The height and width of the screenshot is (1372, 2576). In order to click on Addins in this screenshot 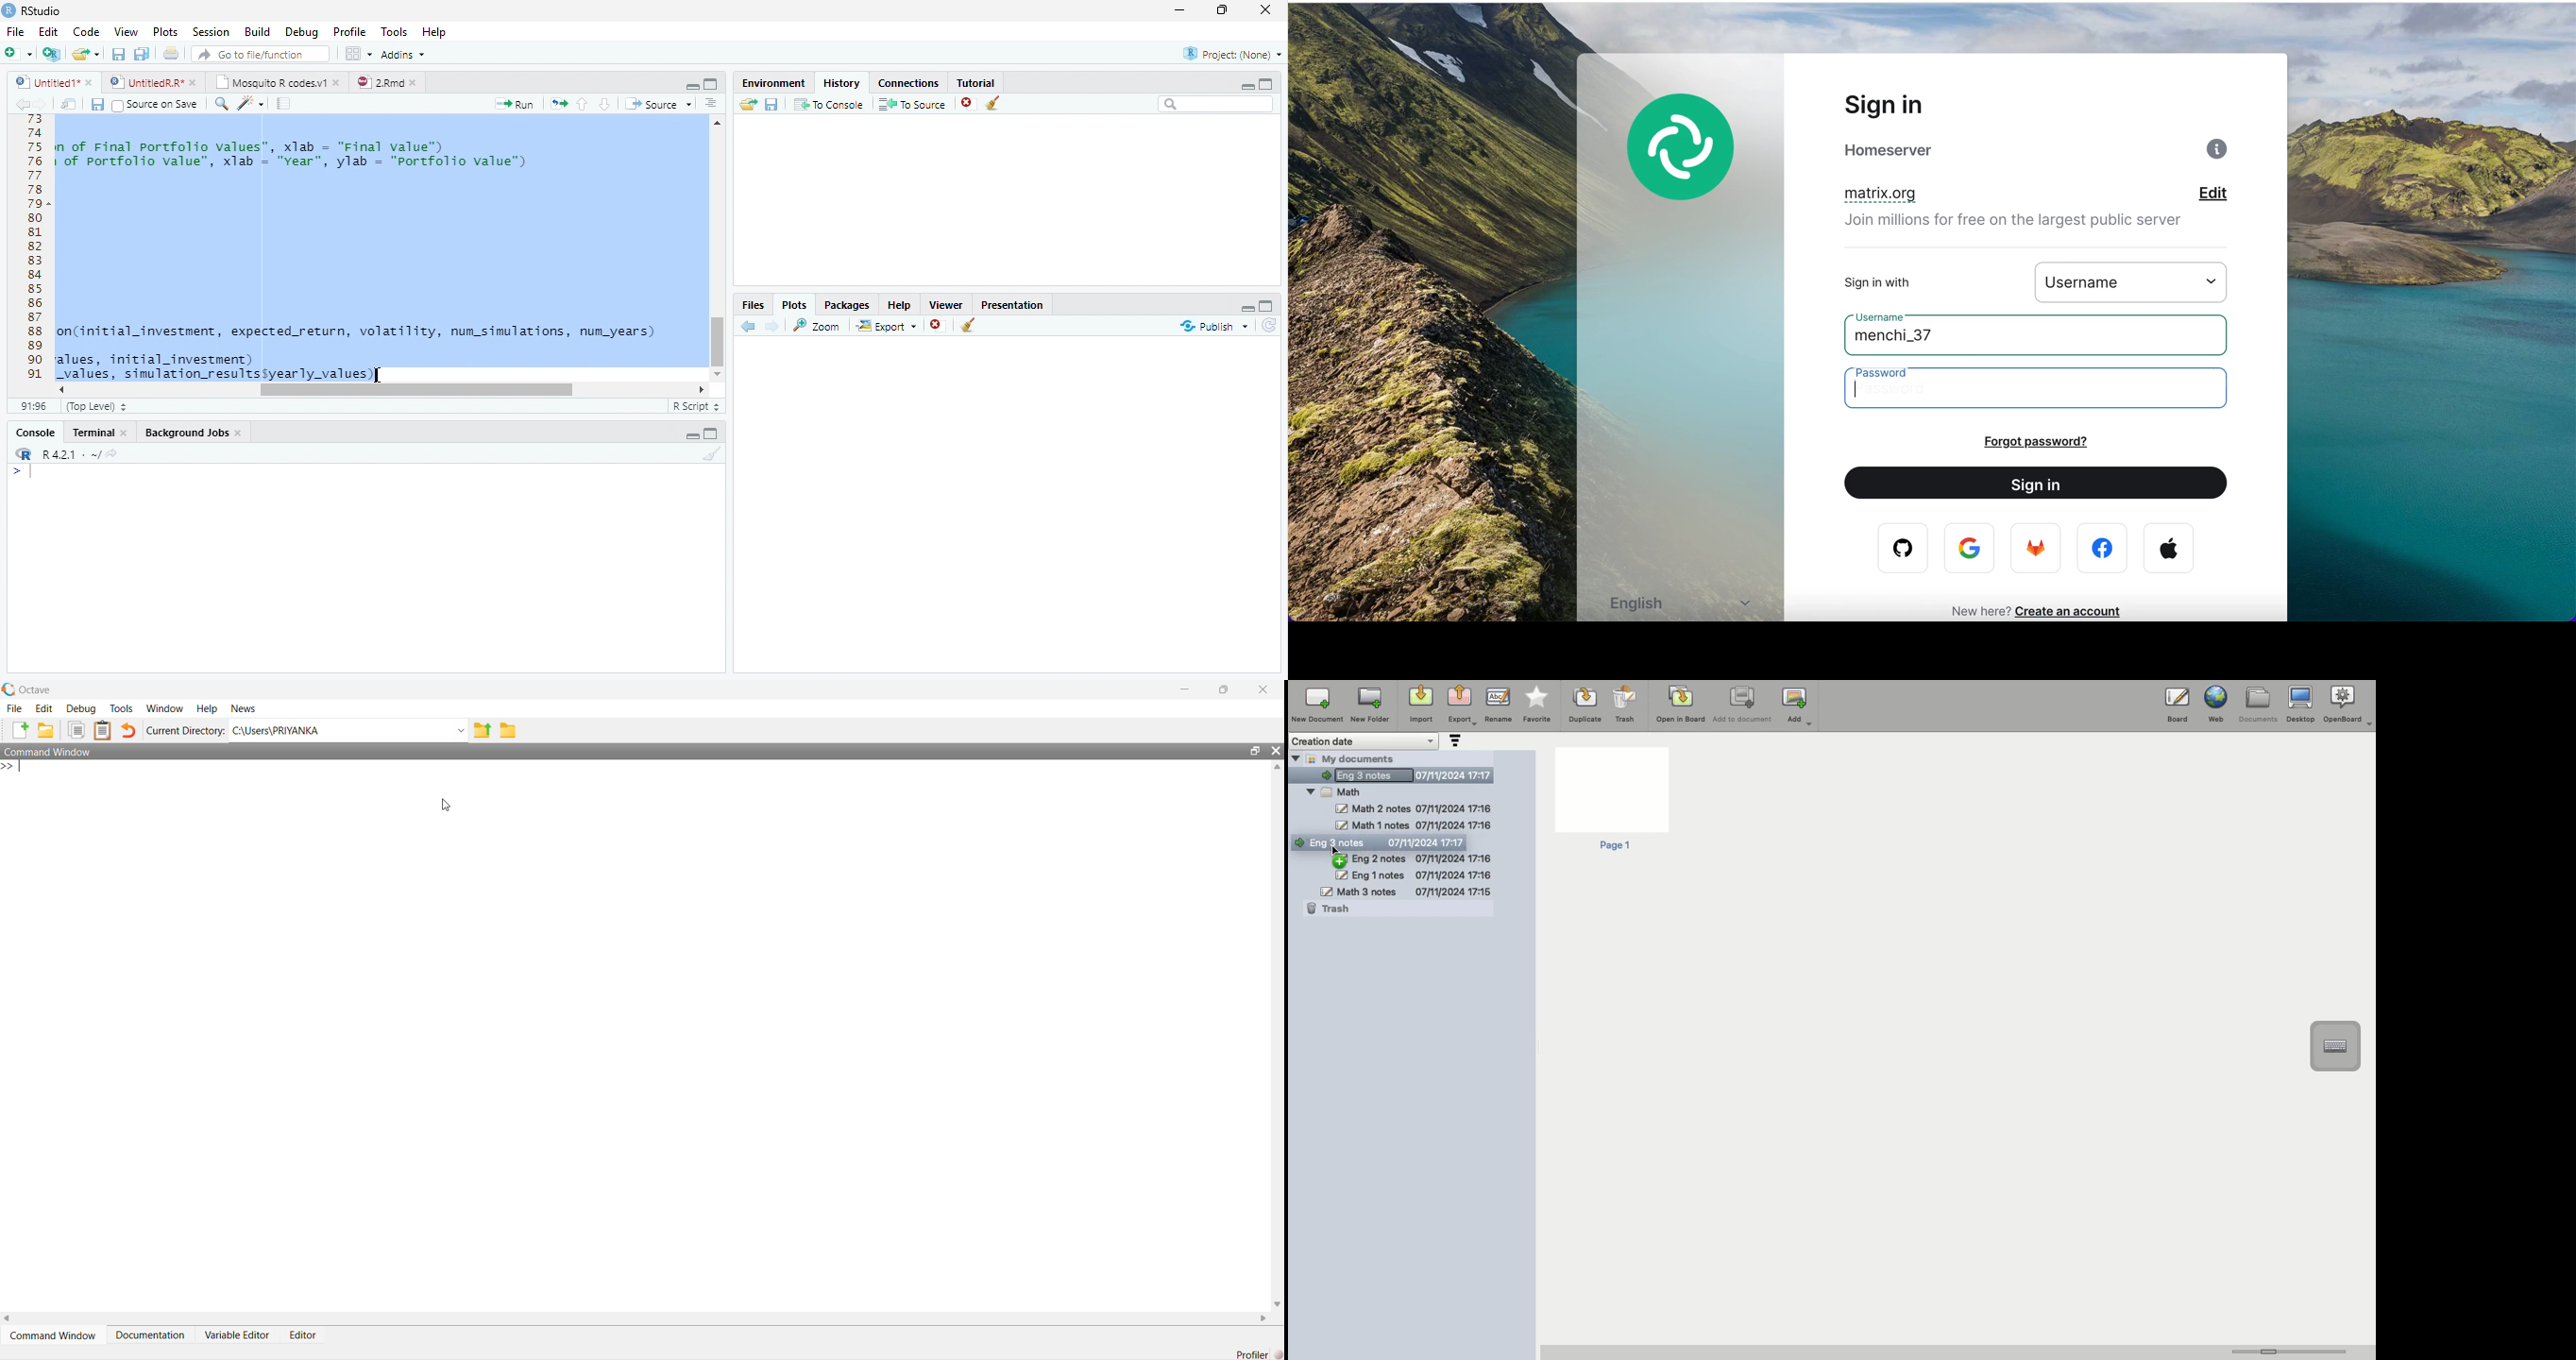, I will do `click(404, 54)`.